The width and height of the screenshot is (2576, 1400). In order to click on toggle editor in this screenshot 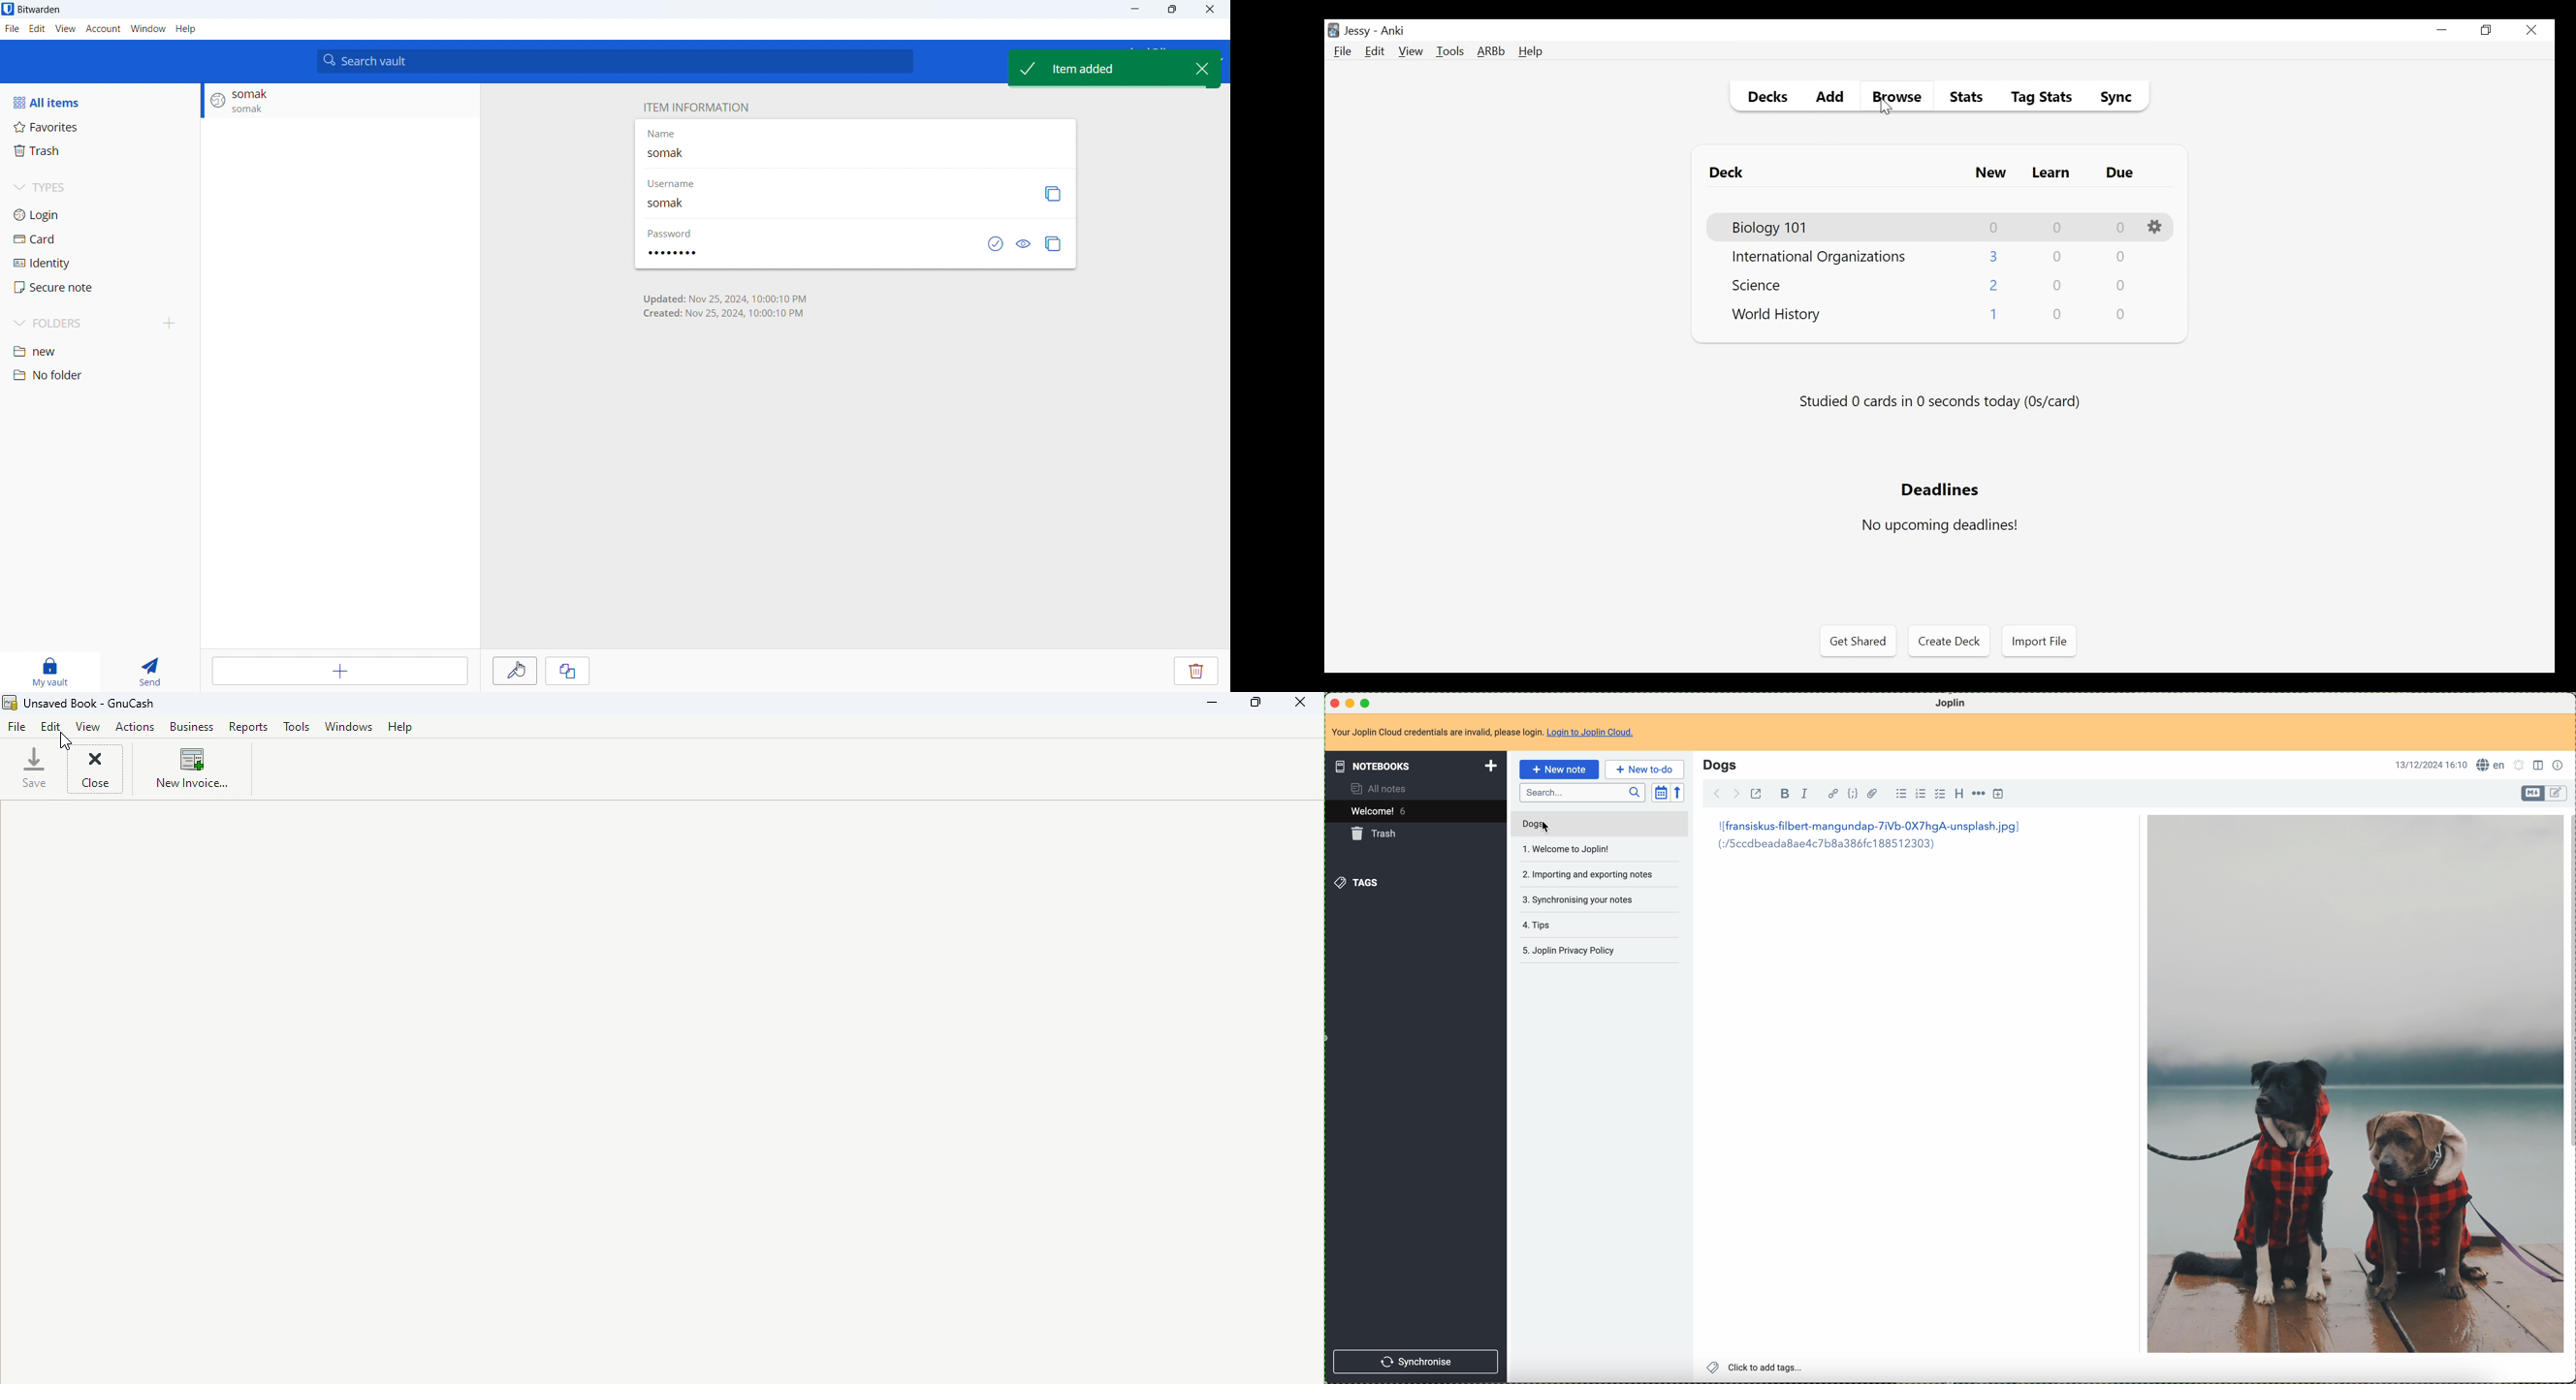, I will do `click(2557, 792)`.